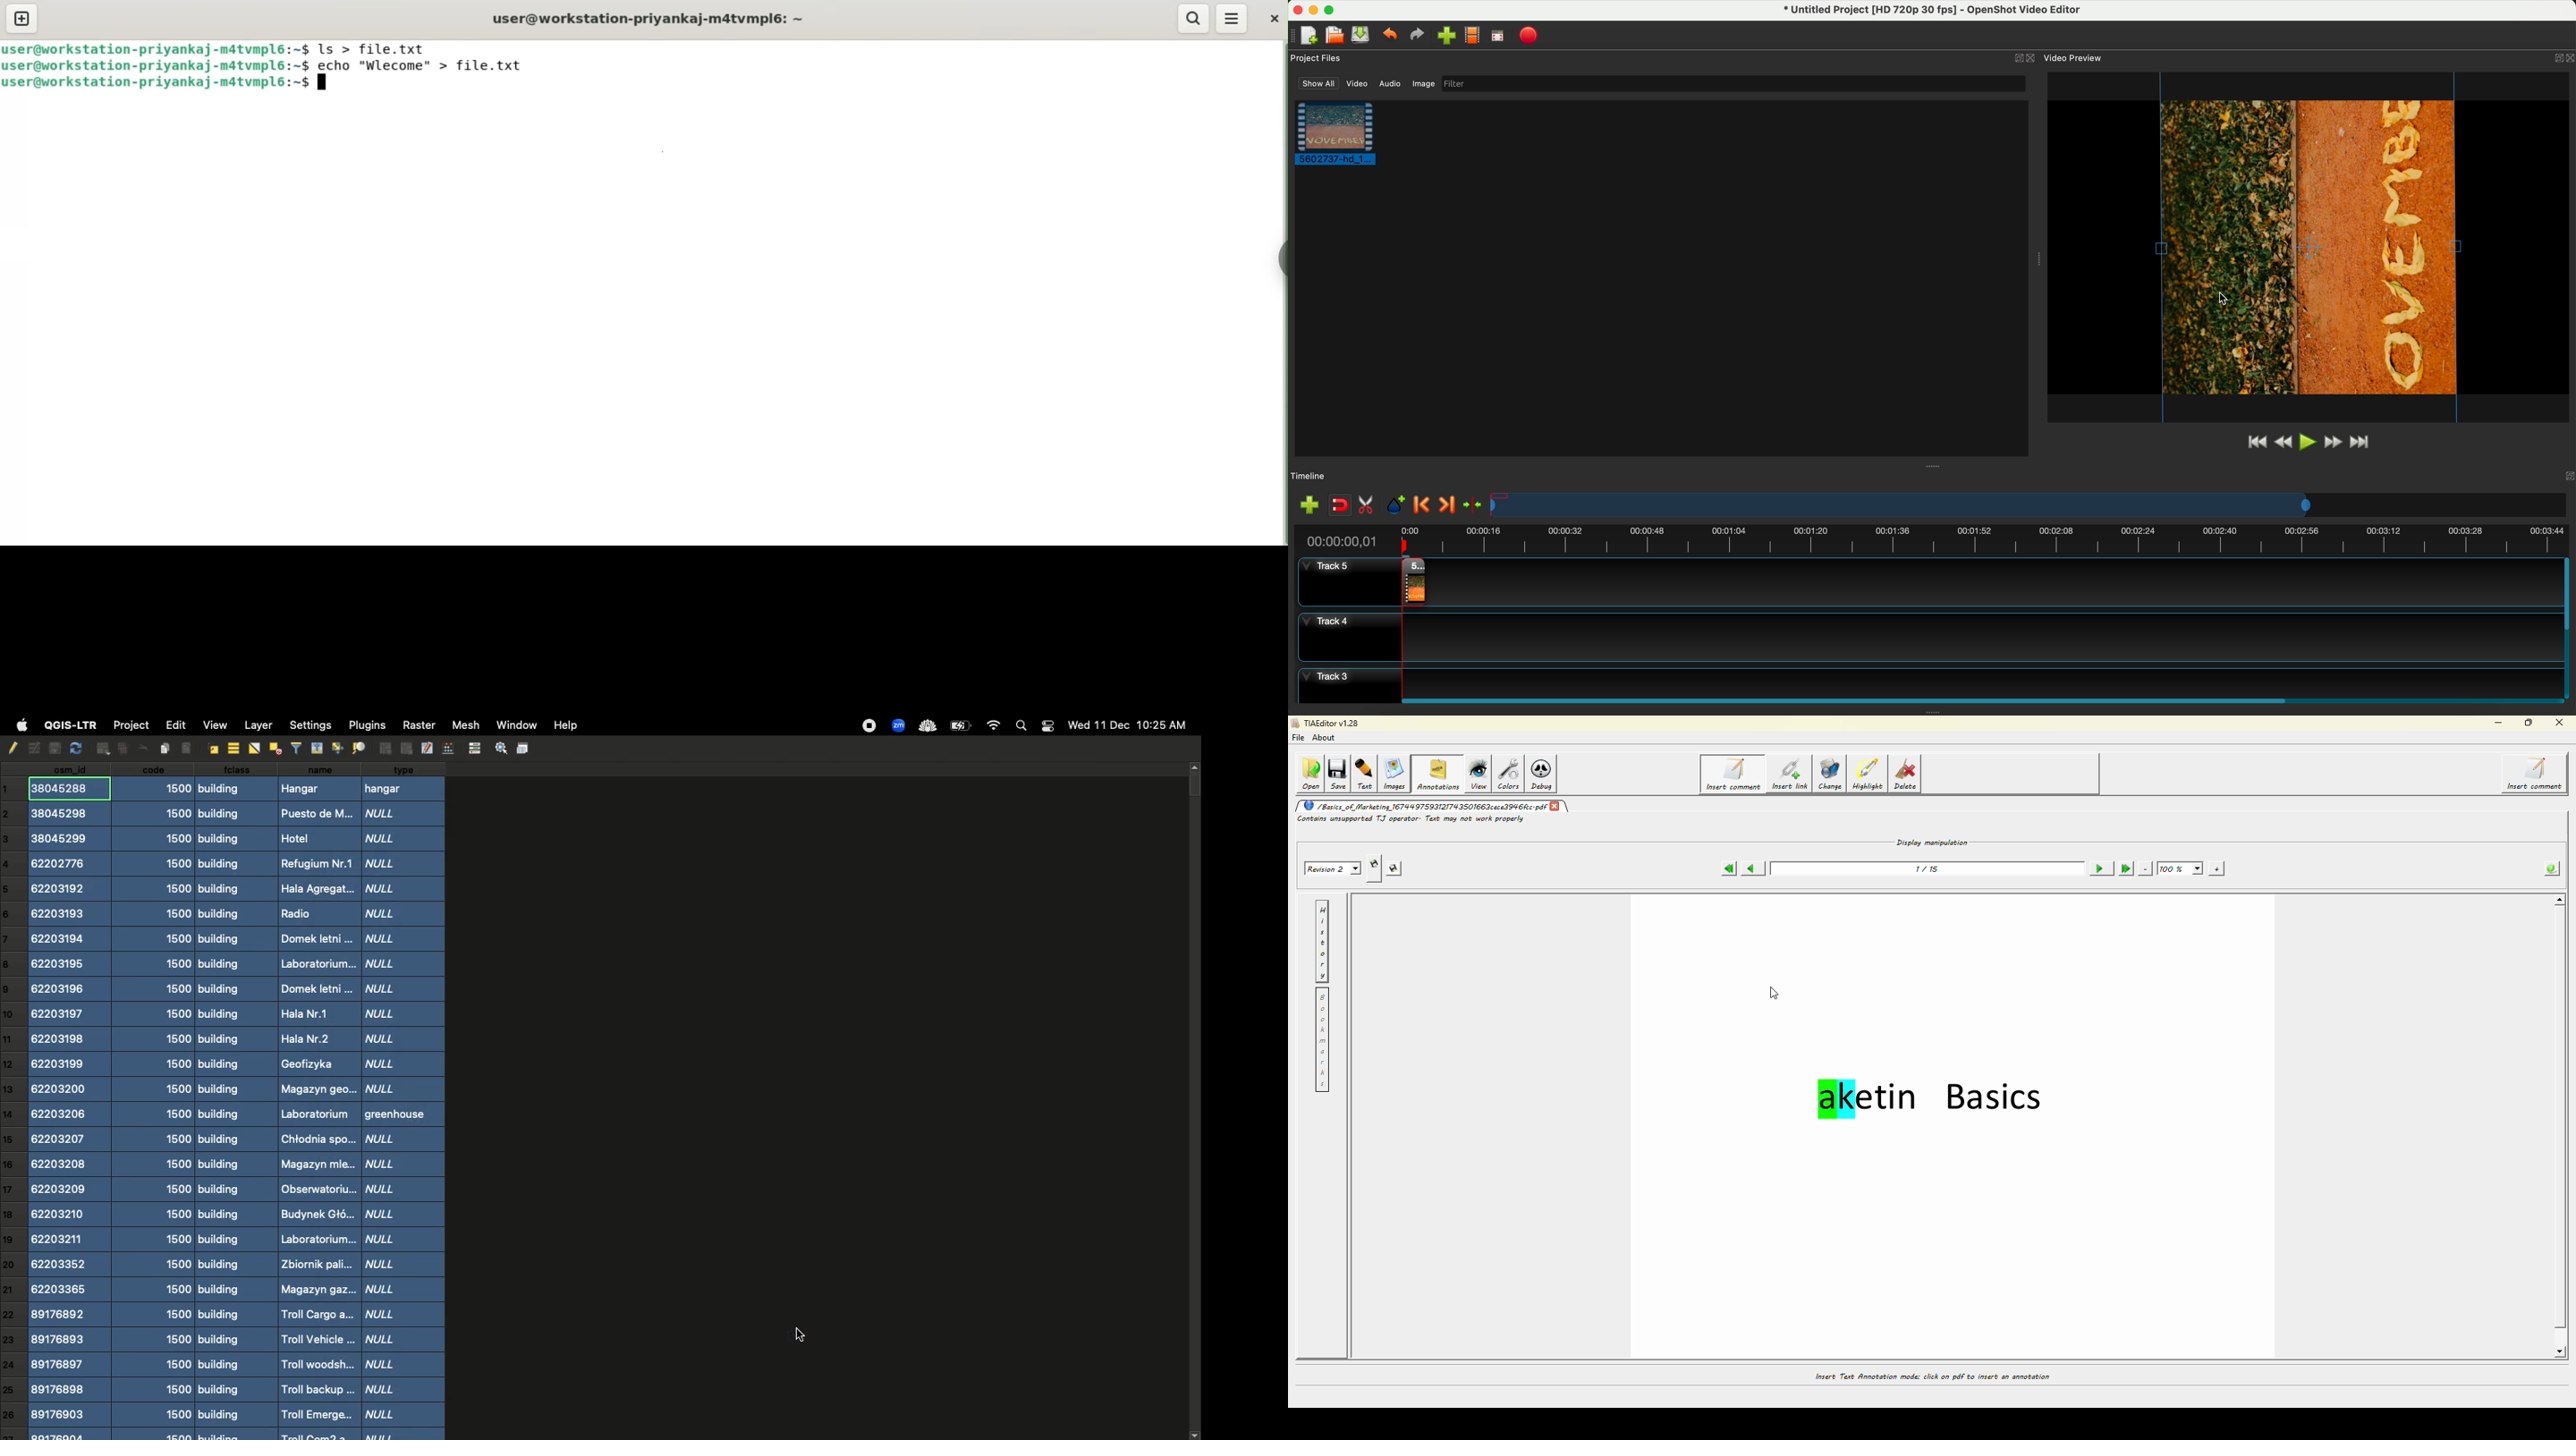 This screenshot has width=2576, height=1456. What do you see at coordinates (366, 725) in the screenshot?
I see `Plugins` at bounding box center [366, 725].